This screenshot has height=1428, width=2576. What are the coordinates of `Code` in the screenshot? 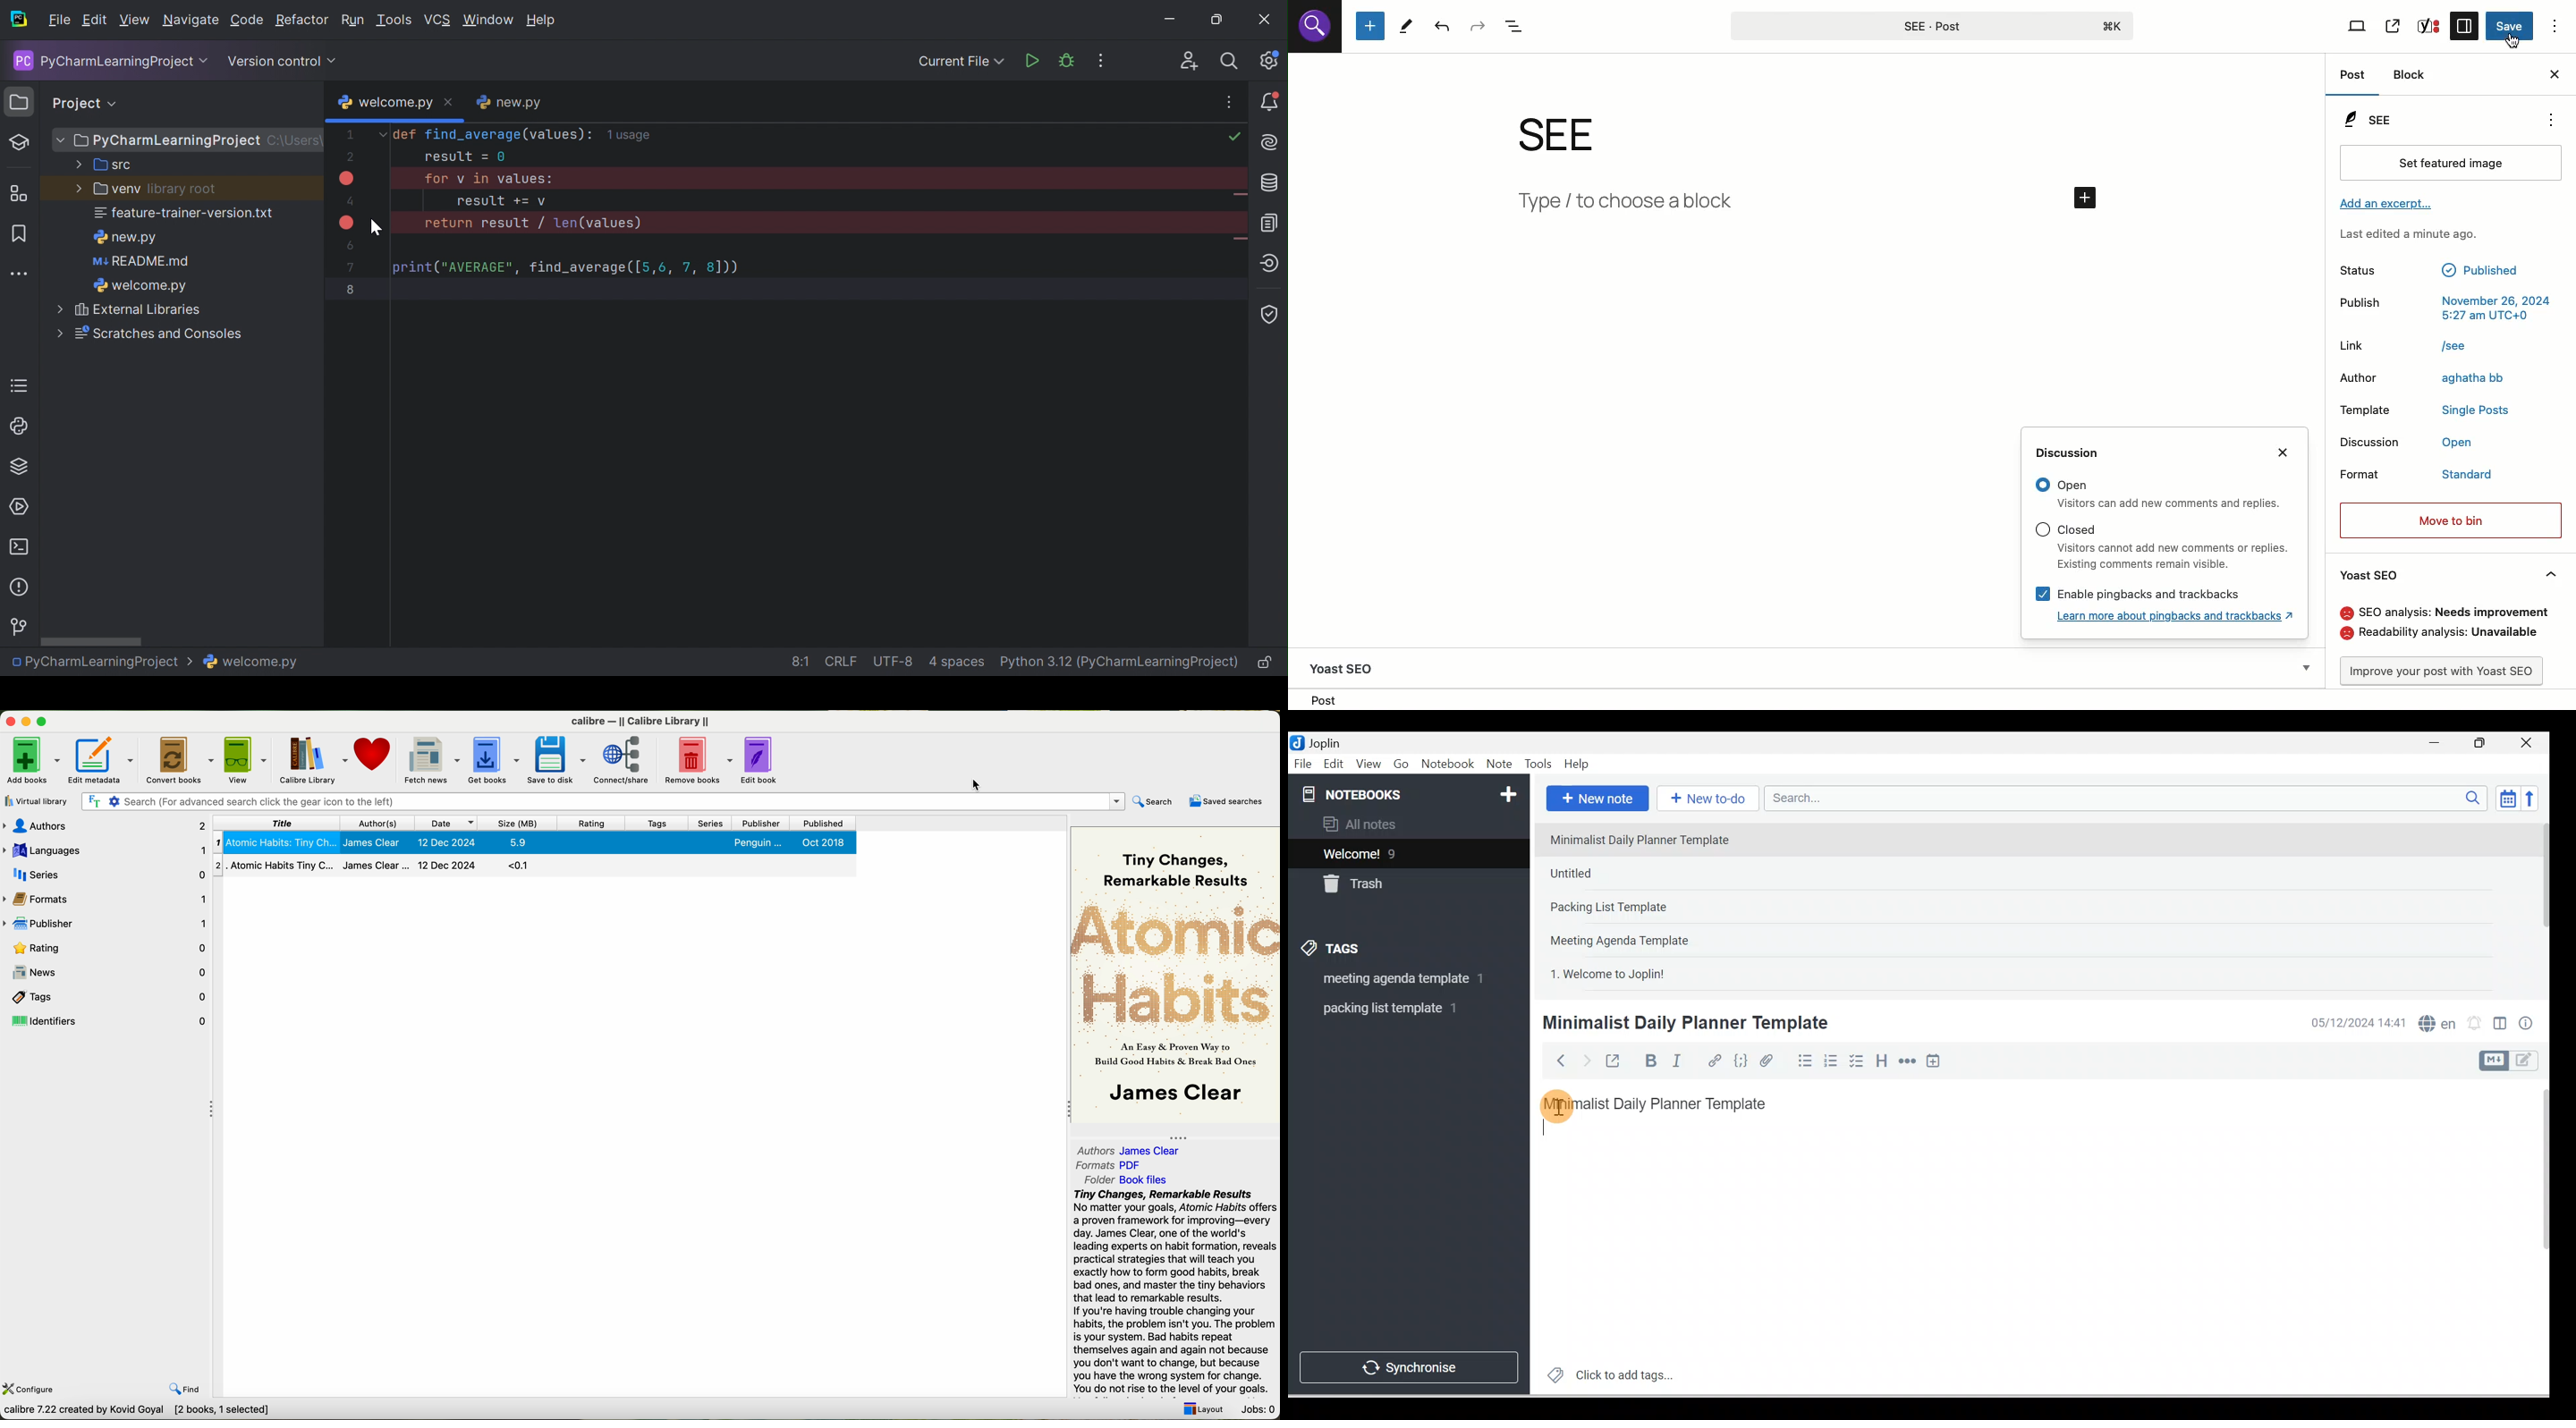 It's located at (1741, 1062).